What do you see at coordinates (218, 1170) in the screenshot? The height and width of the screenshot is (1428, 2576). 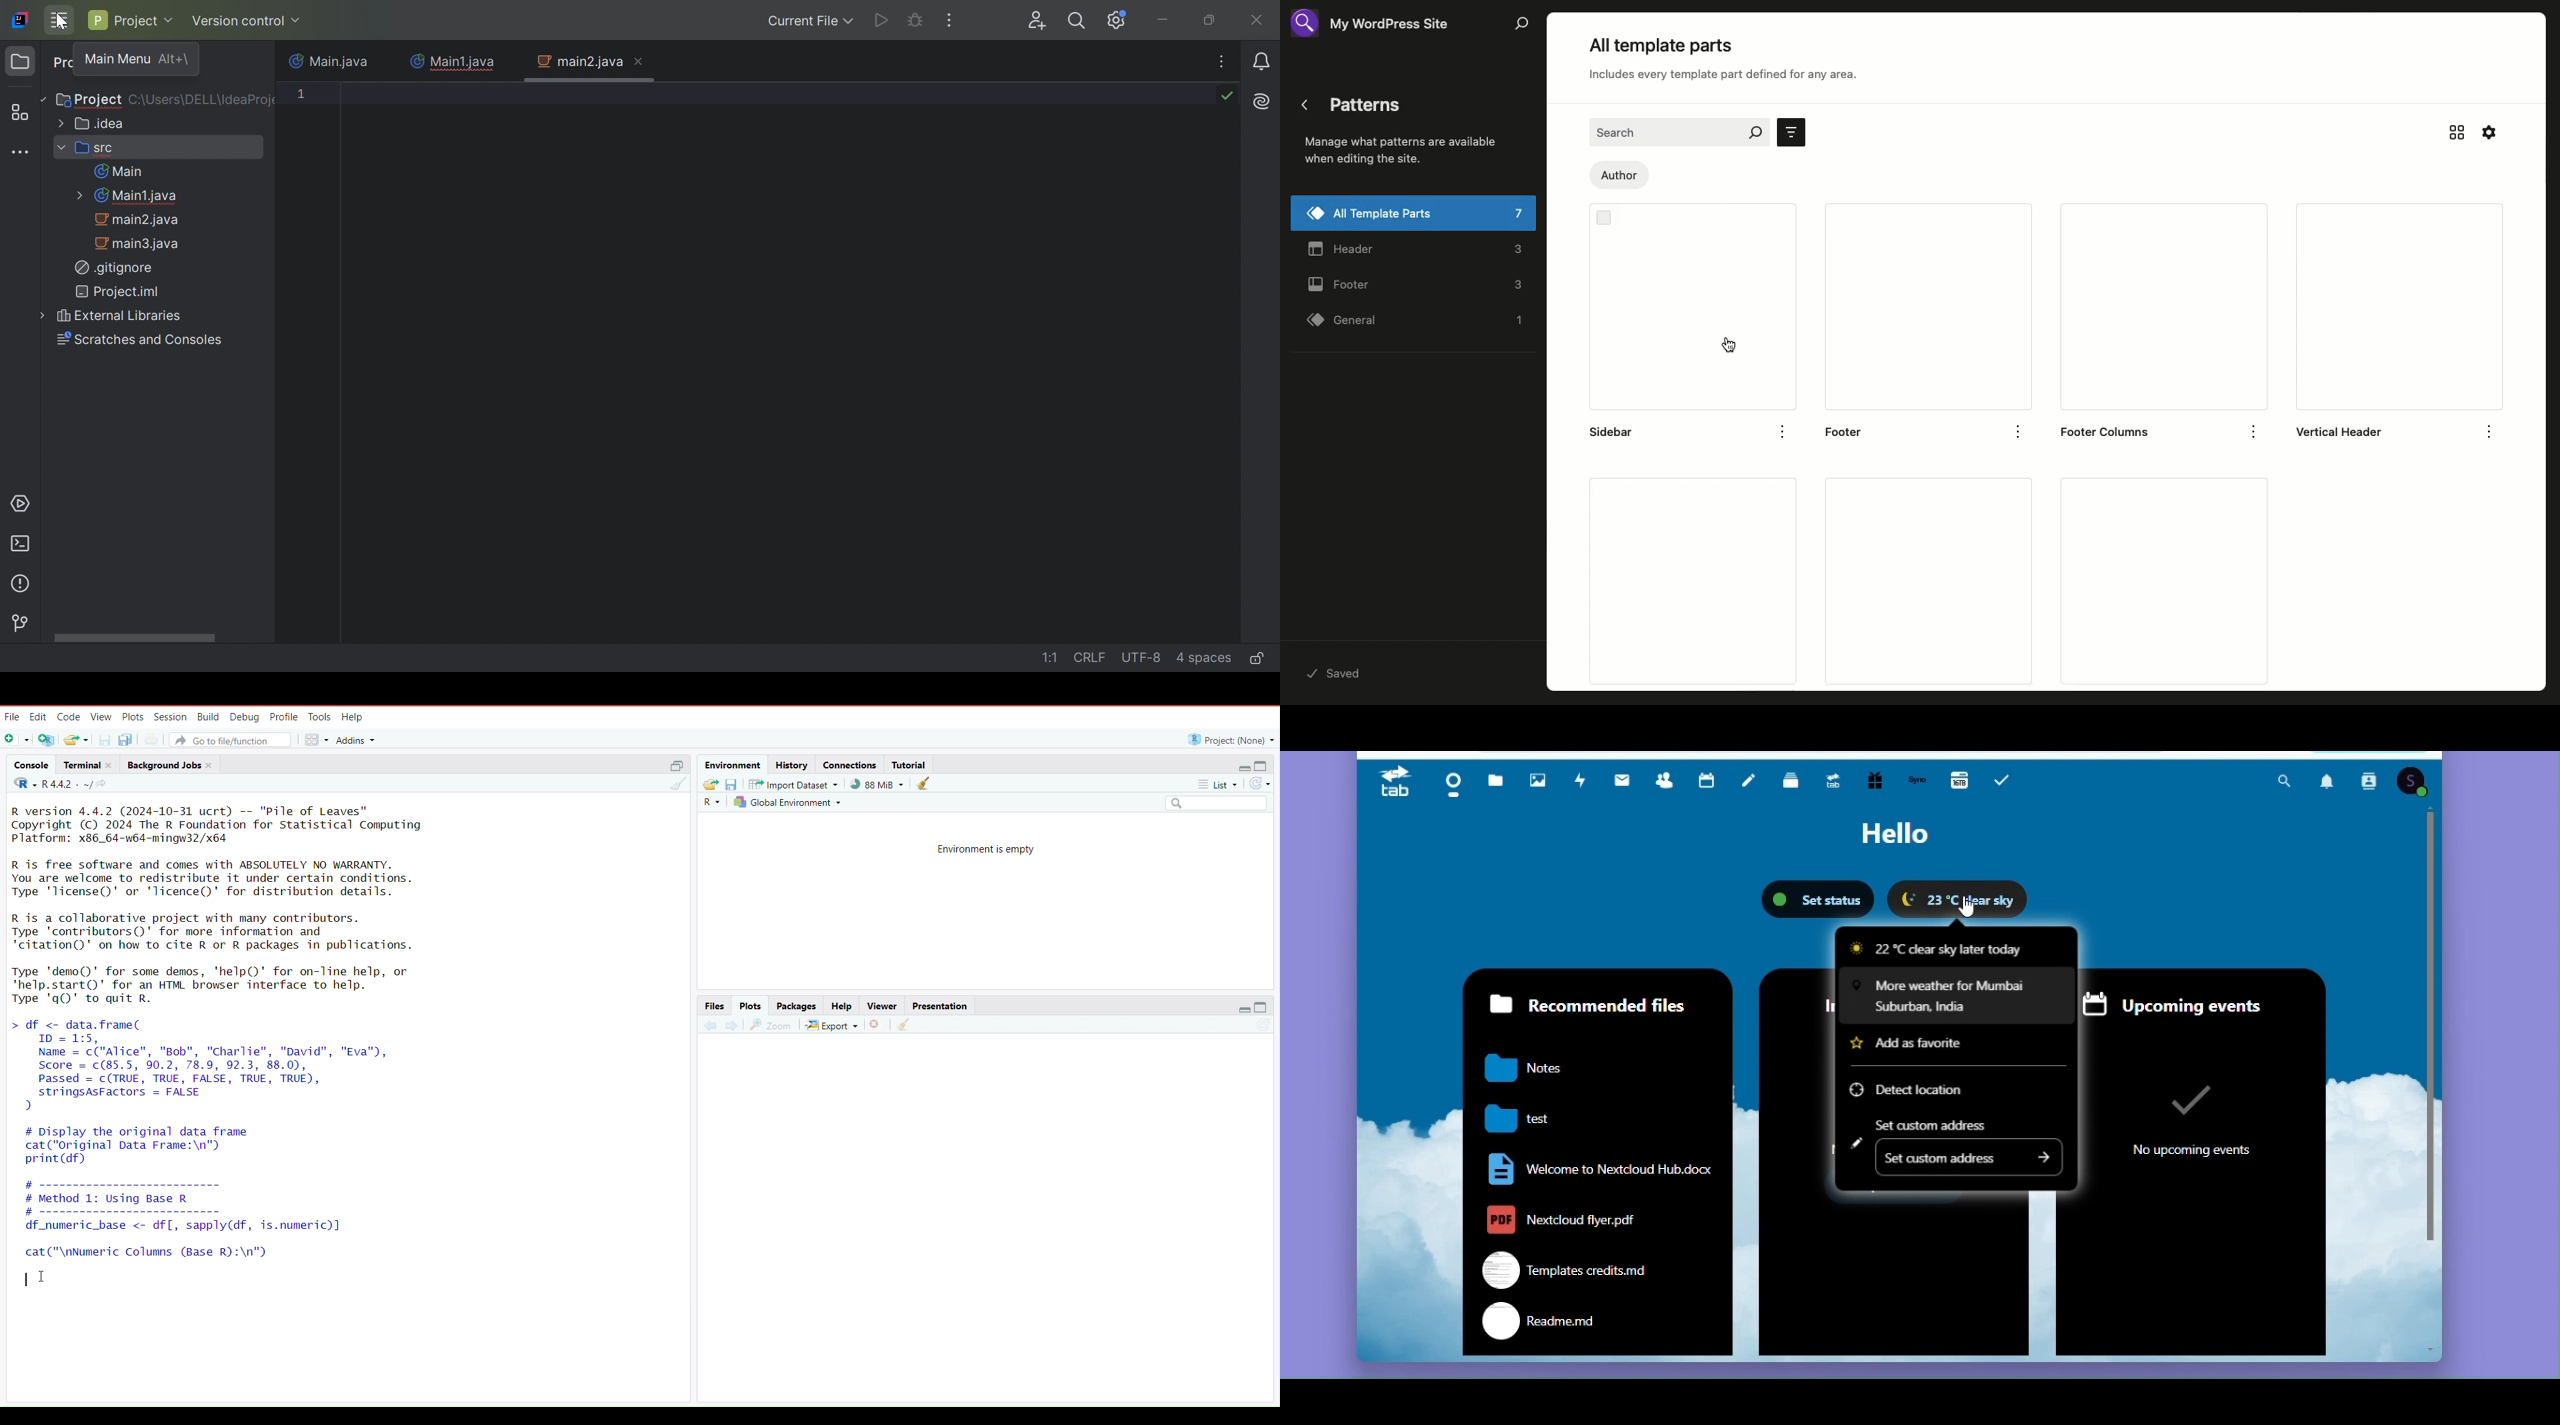 I see `# Display the original data framecat("original Data Frame:\n")print (df)  # ----------------------  # Method 1: Using Base R  #------------------` at bounding box center [218, 1170].